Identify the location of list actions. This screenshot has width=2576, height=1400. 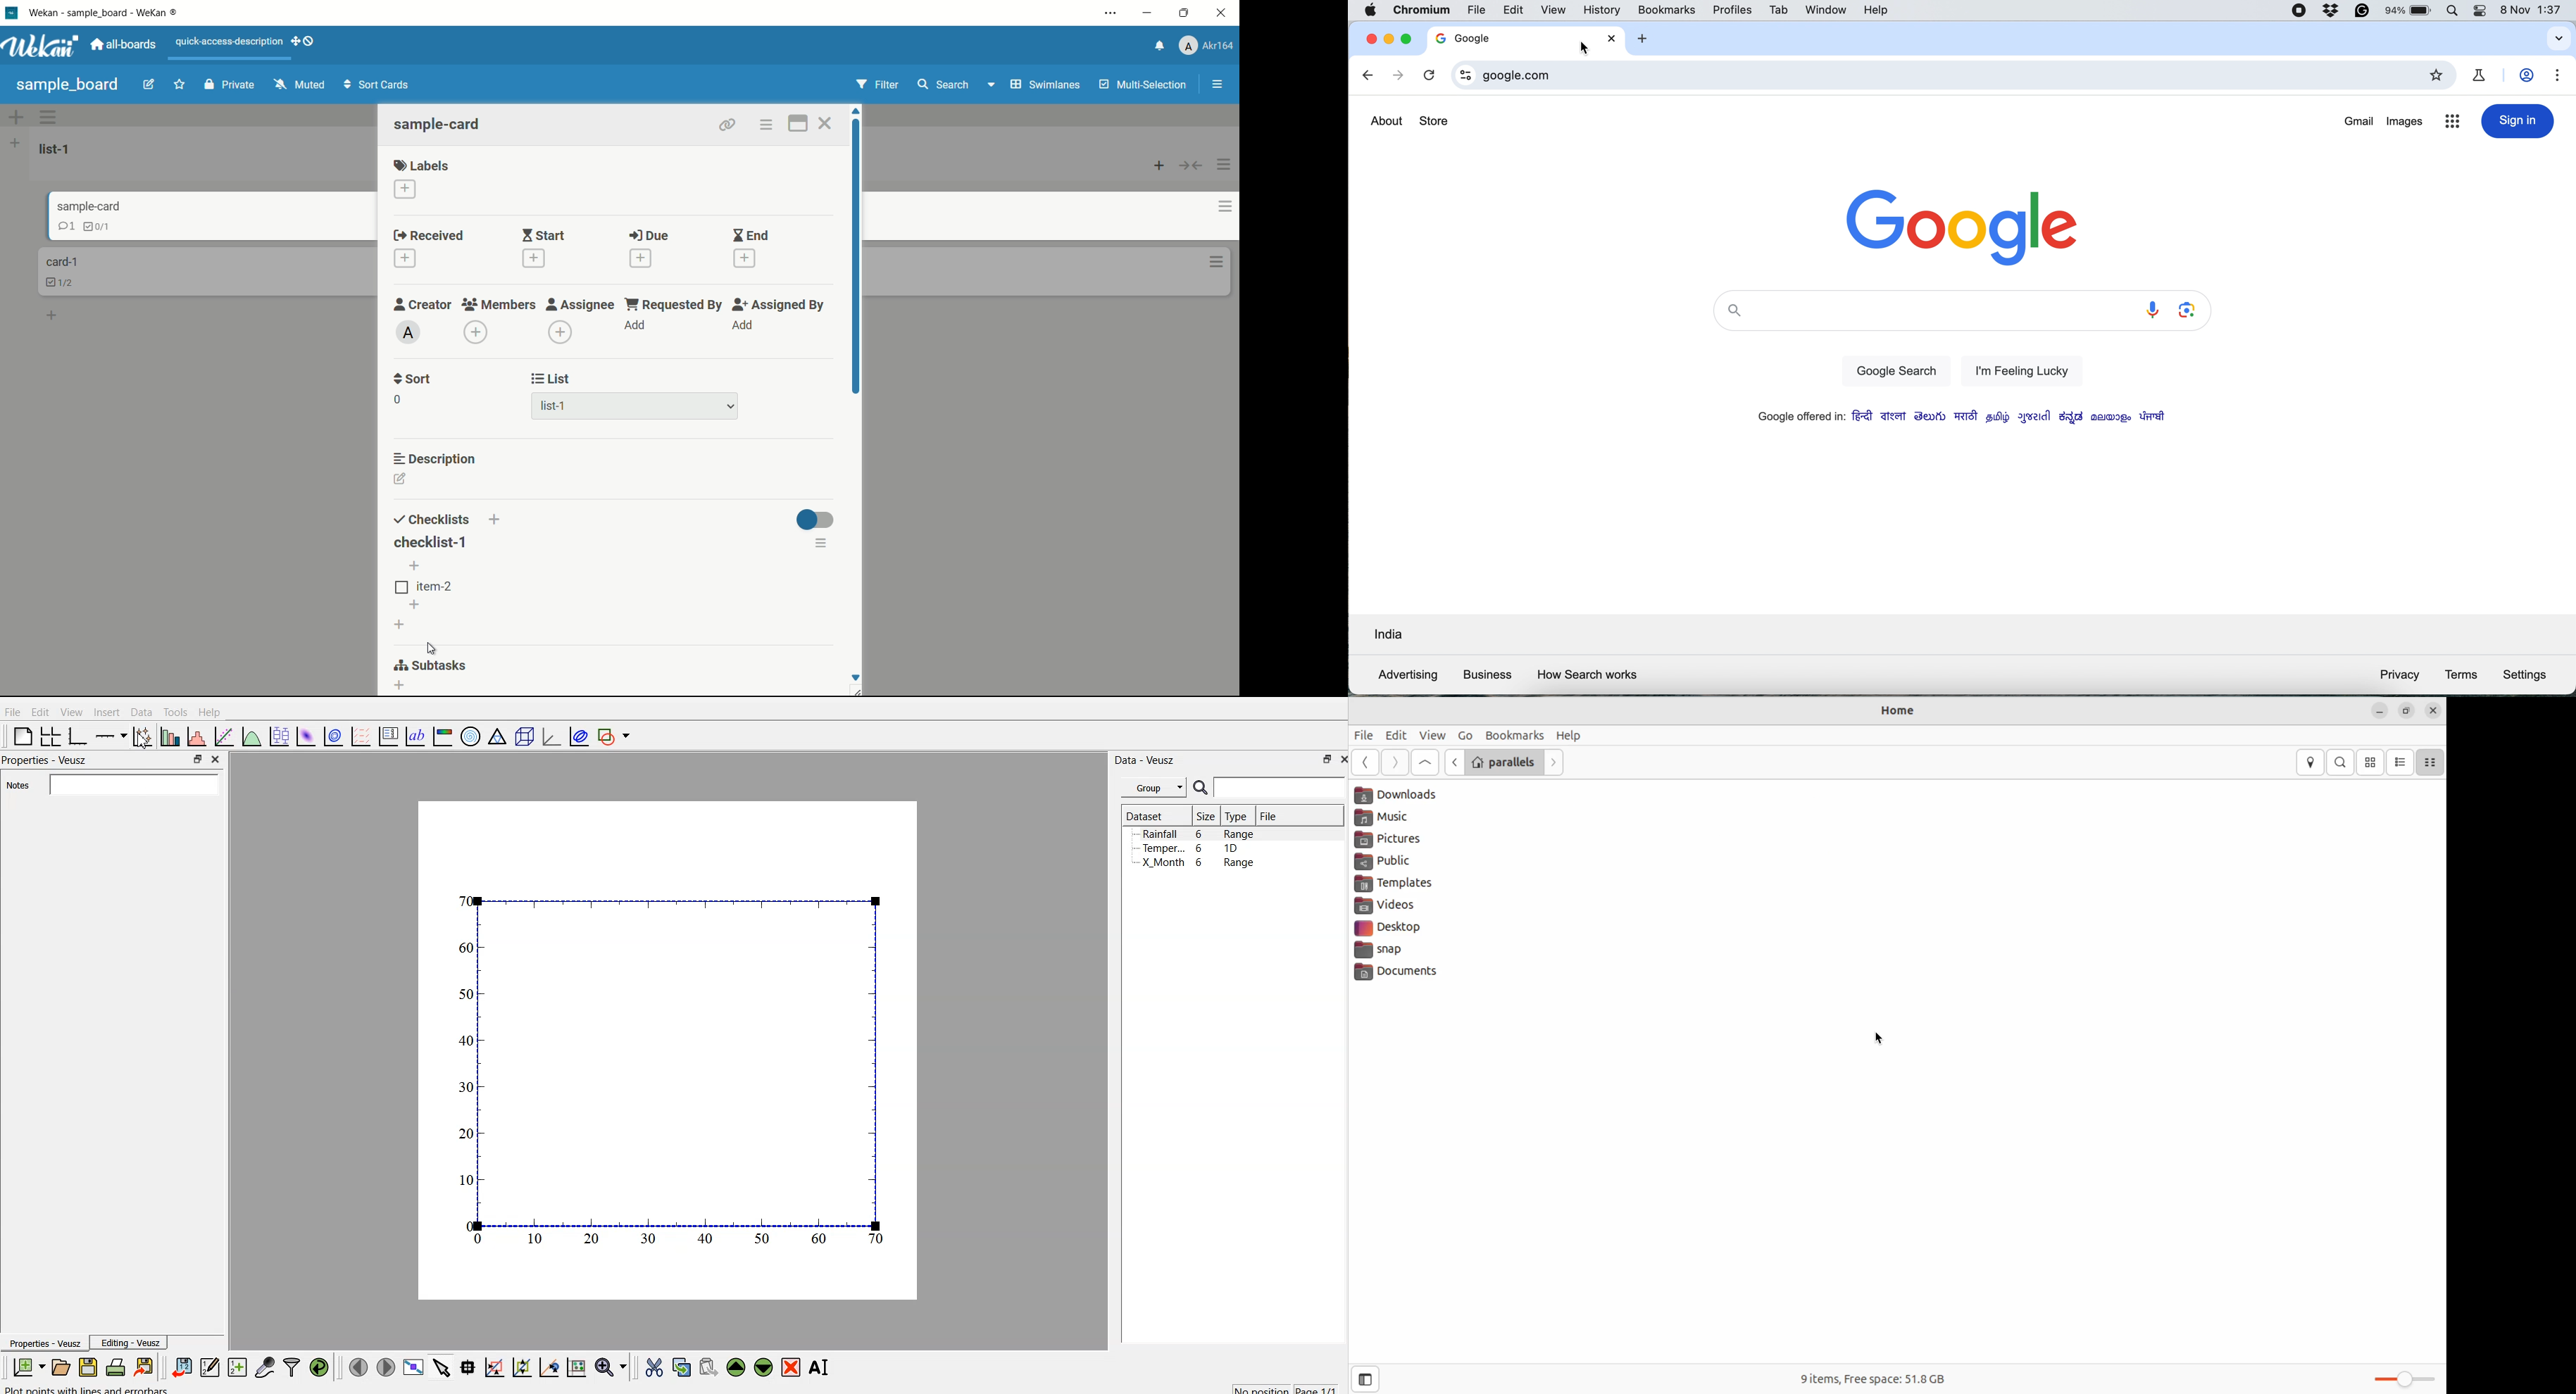
(14, 143).